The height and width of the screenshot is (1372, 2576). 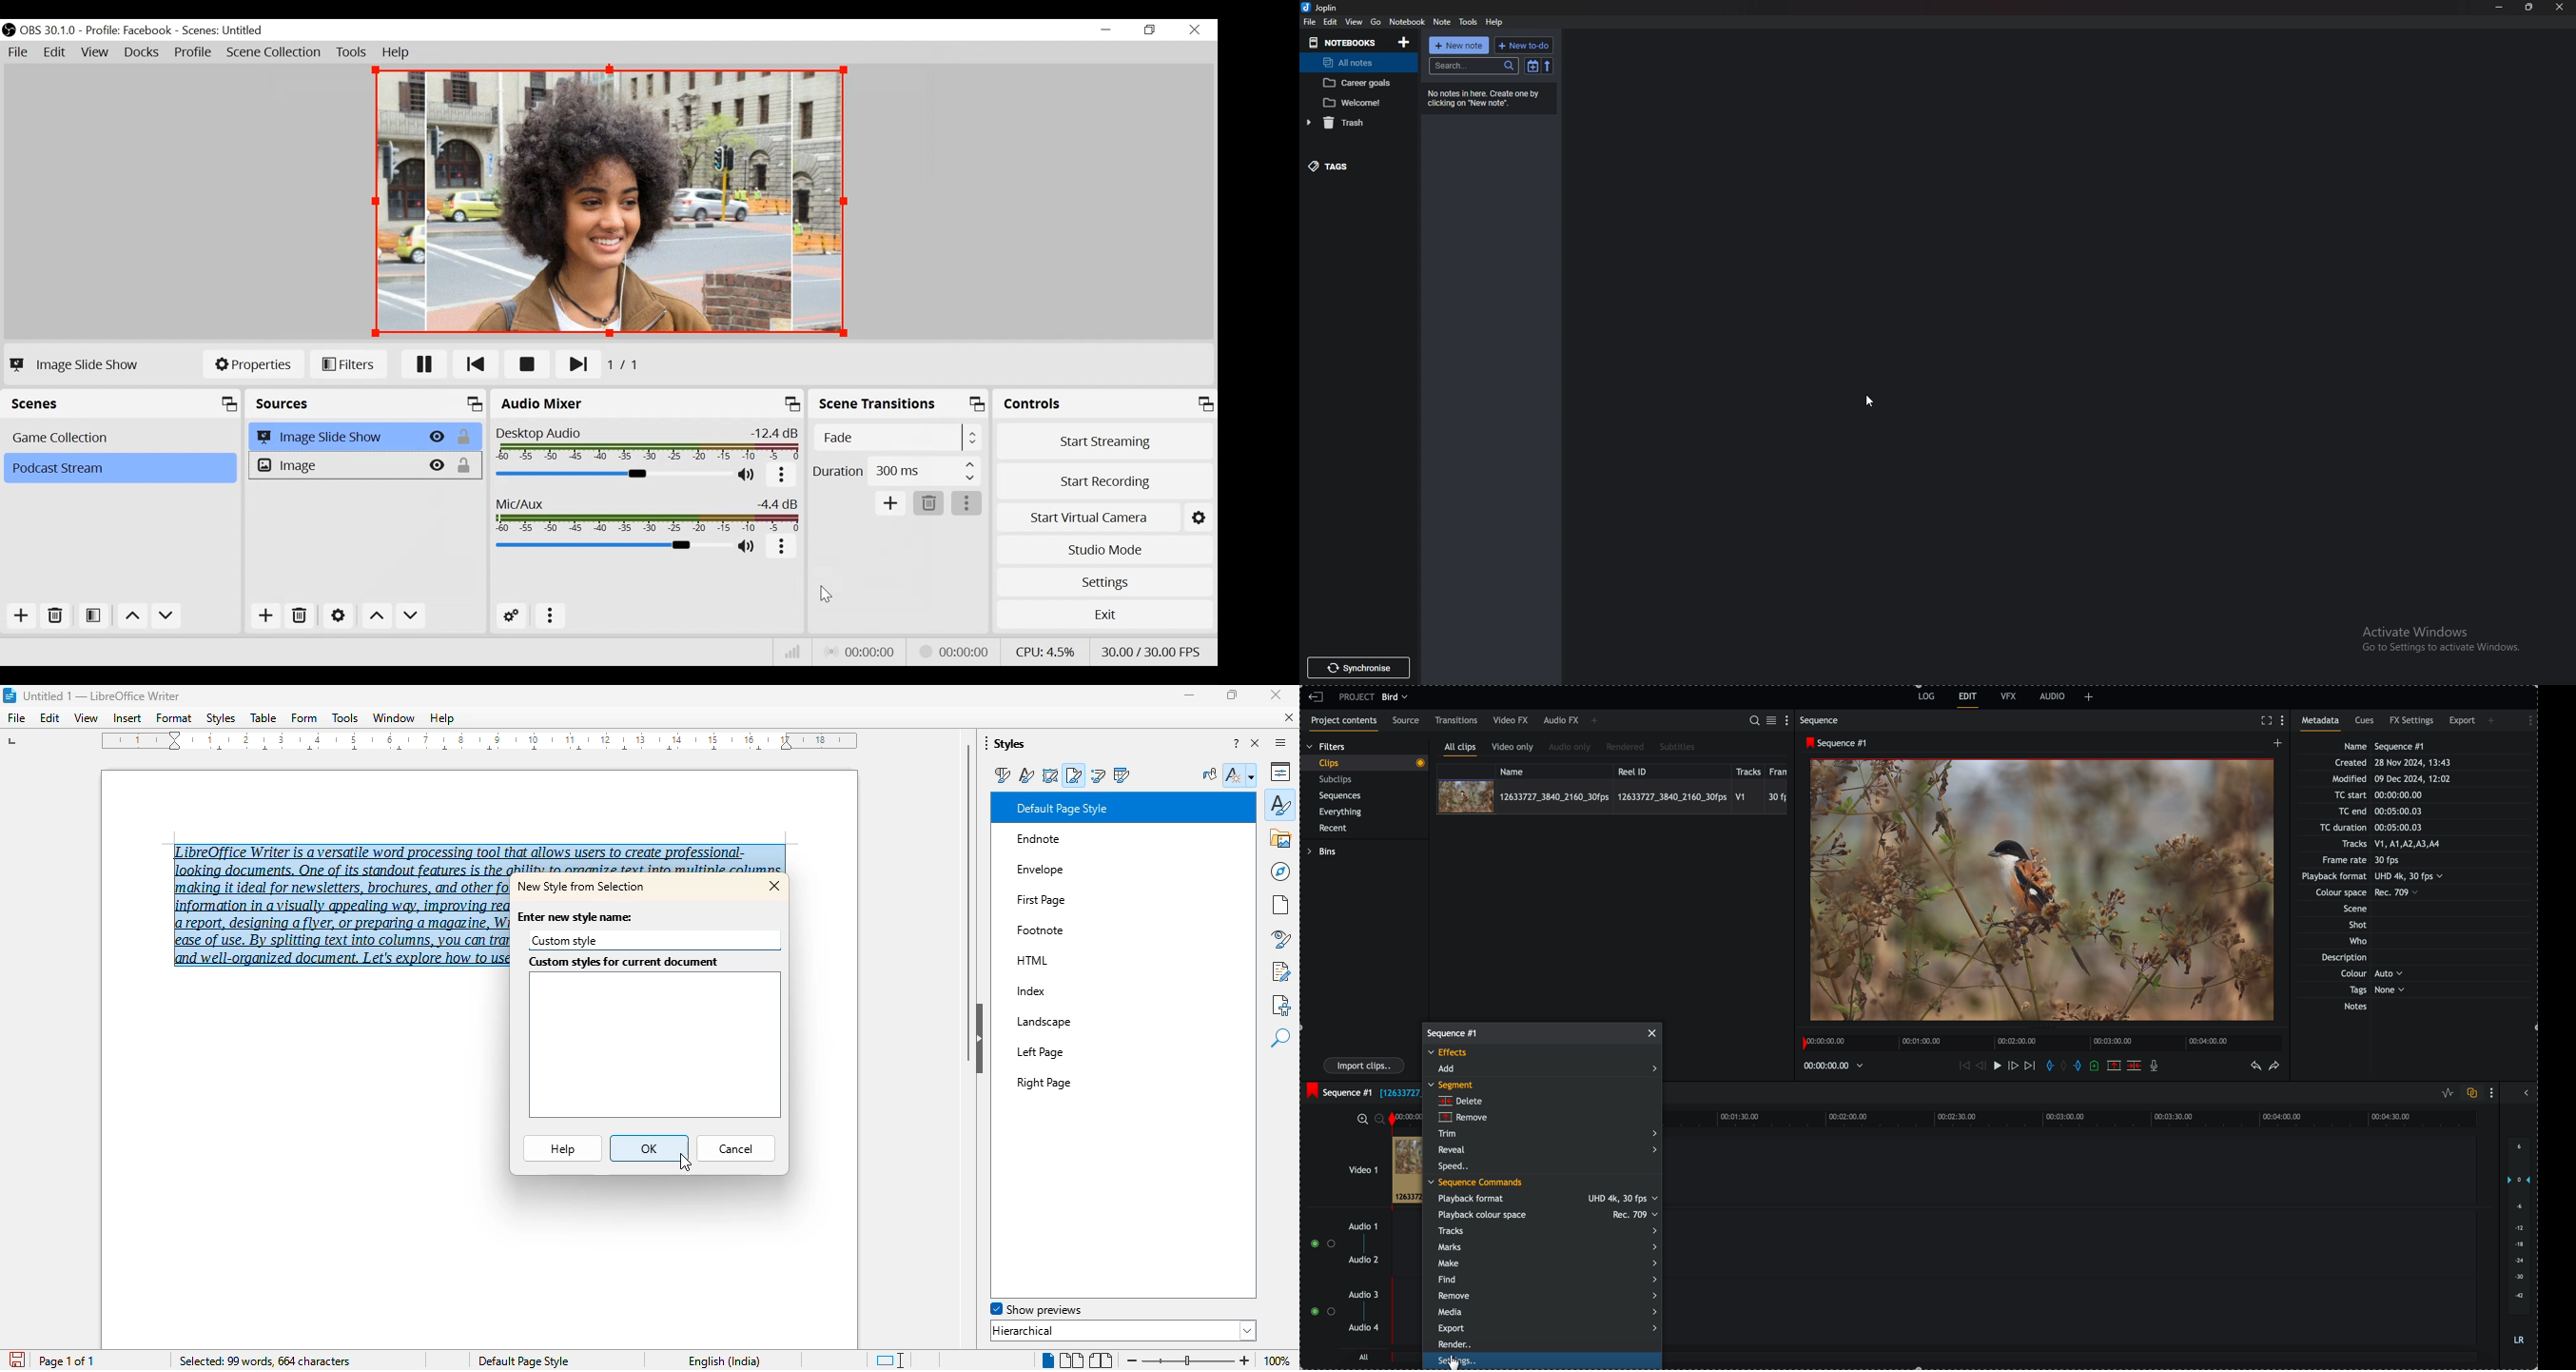 I want to click on view, so click(x=86, y=717).